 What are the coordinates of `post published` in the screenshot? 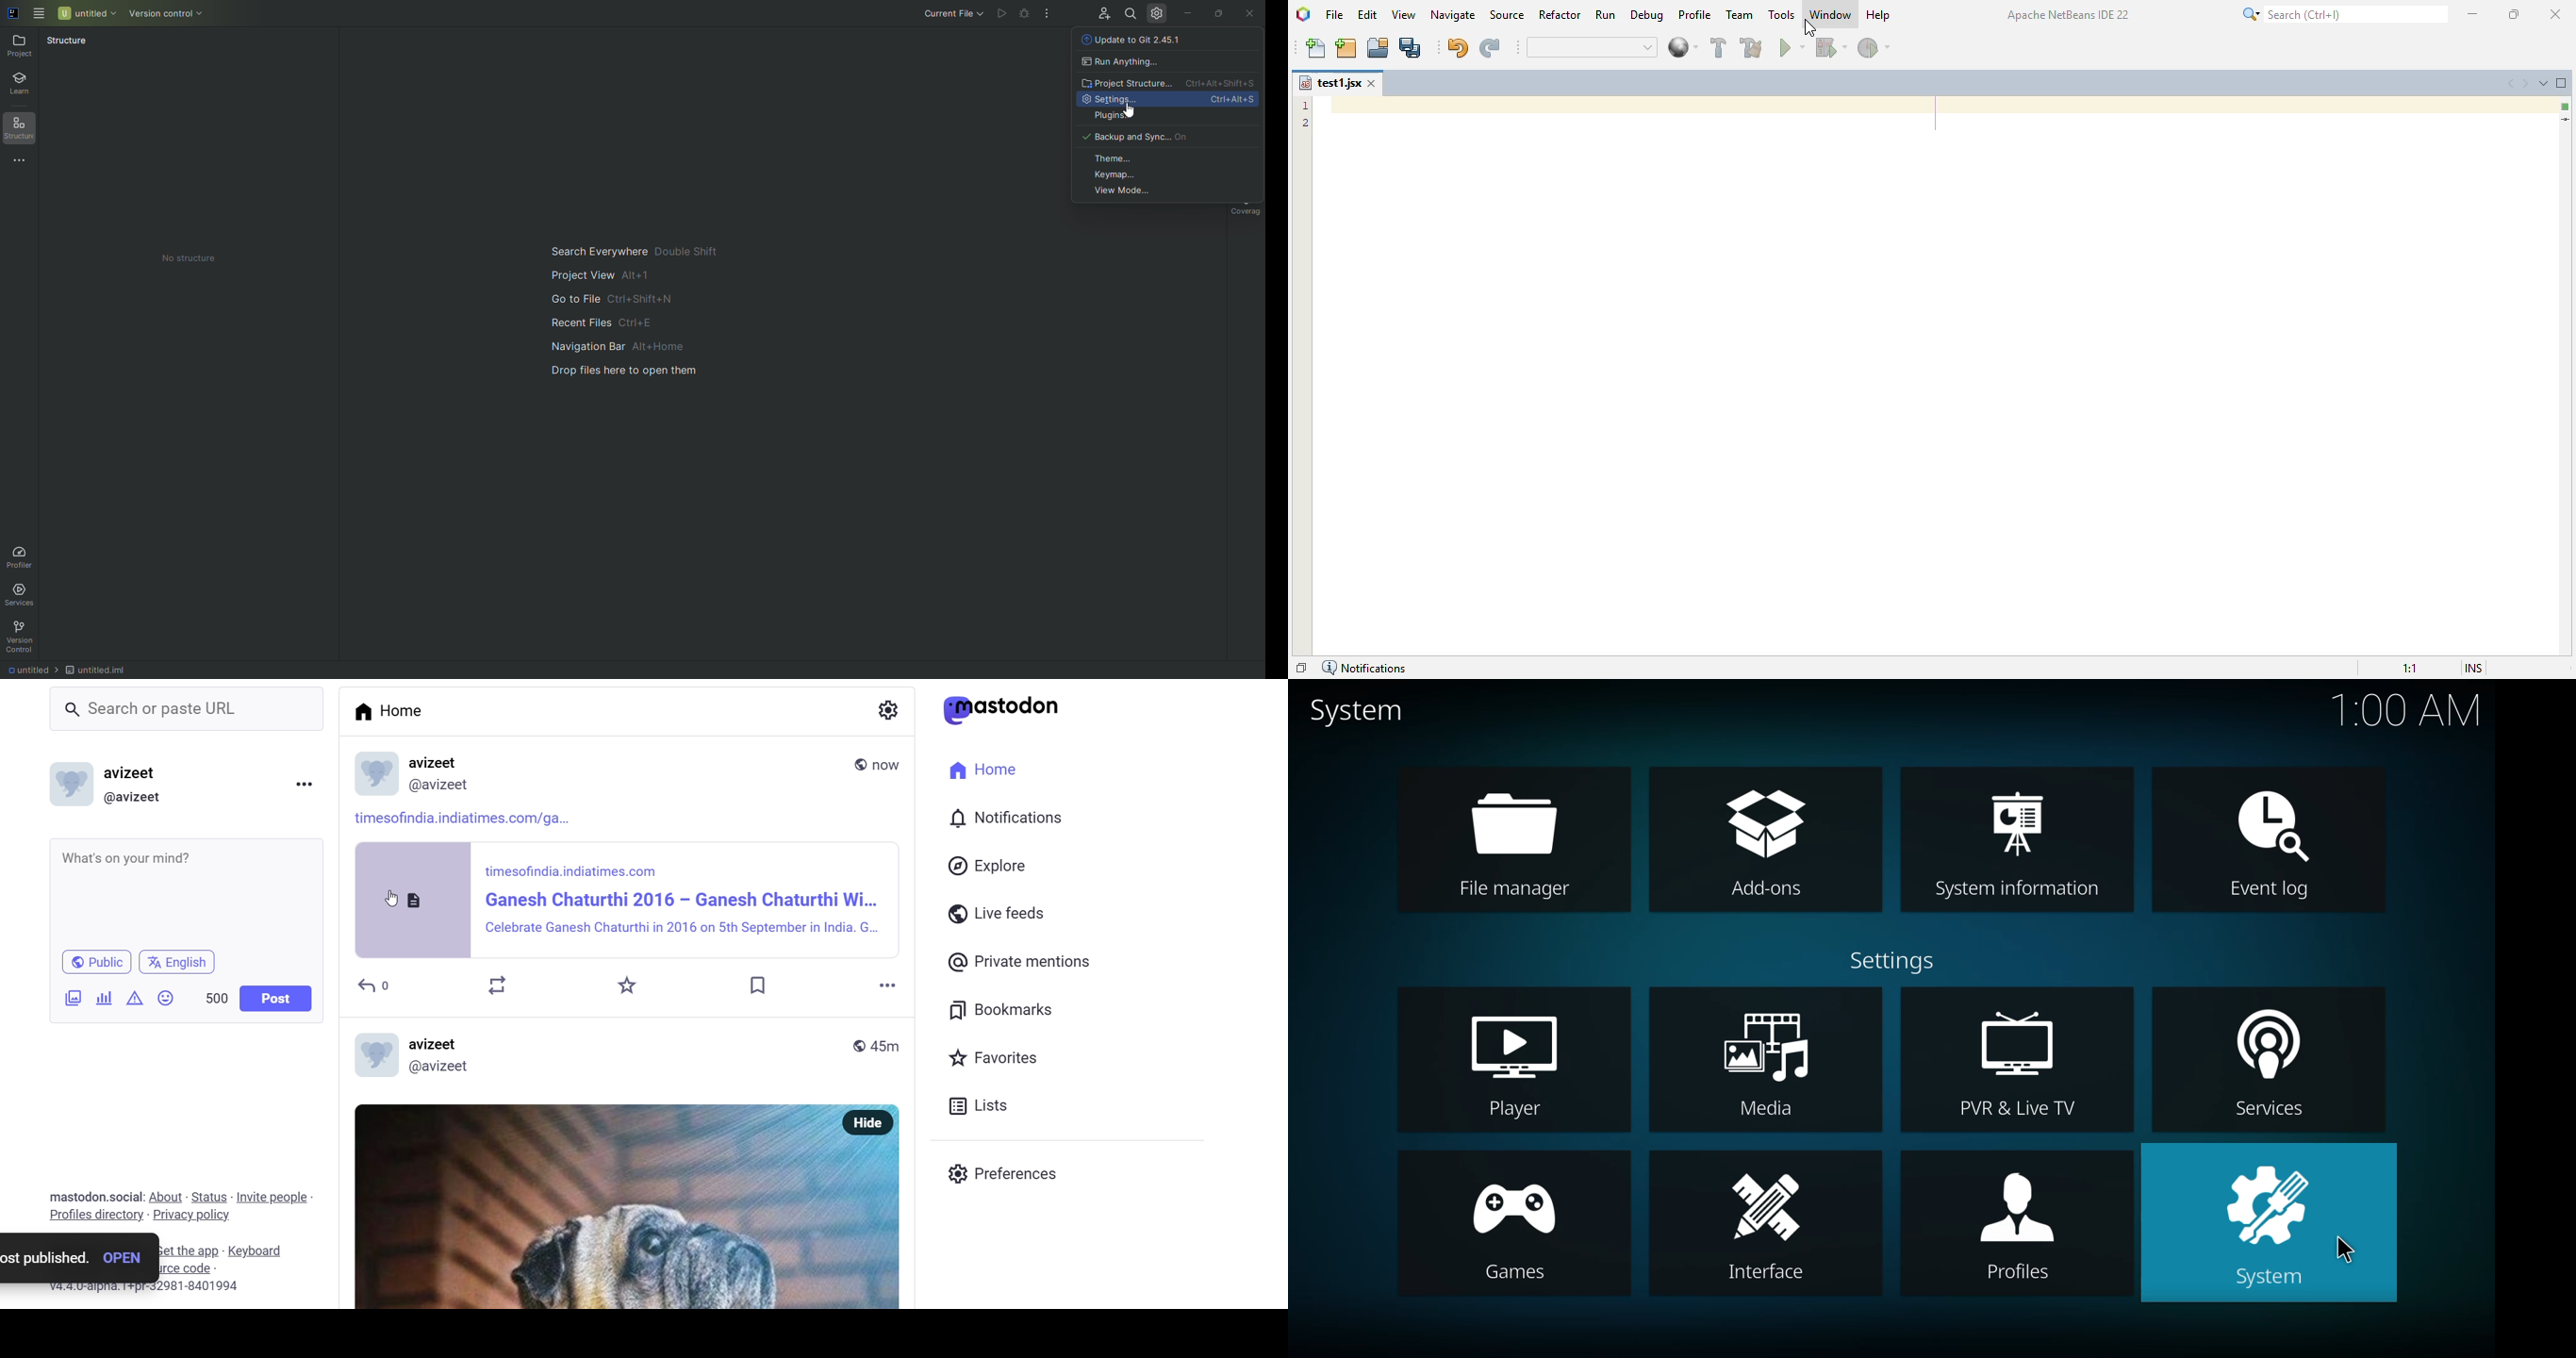 It's located at (46, 1258).